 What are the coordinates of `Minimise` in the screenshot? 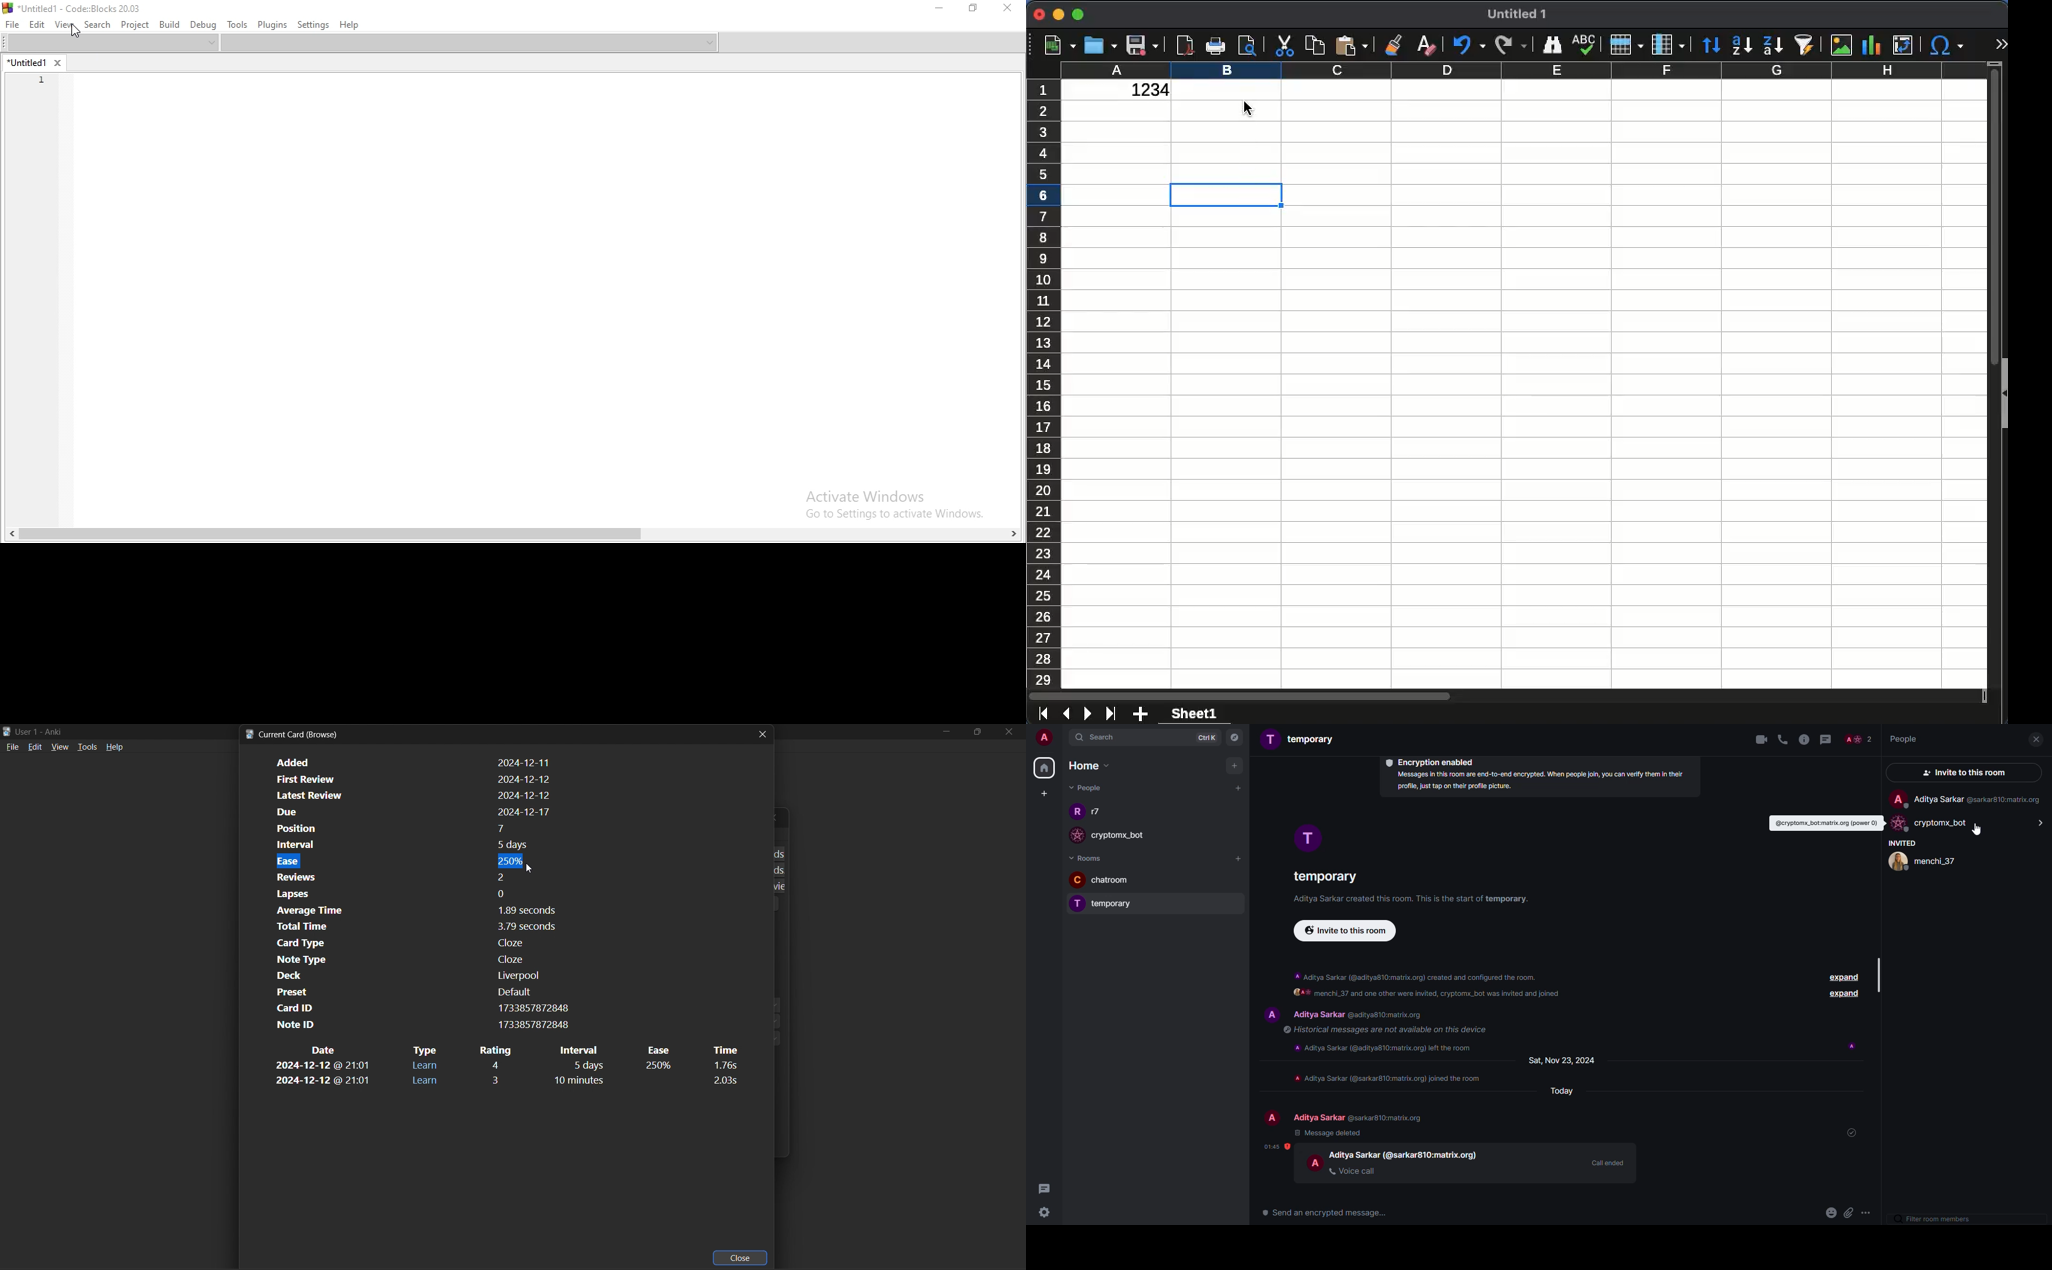 It's located at (939, 9).